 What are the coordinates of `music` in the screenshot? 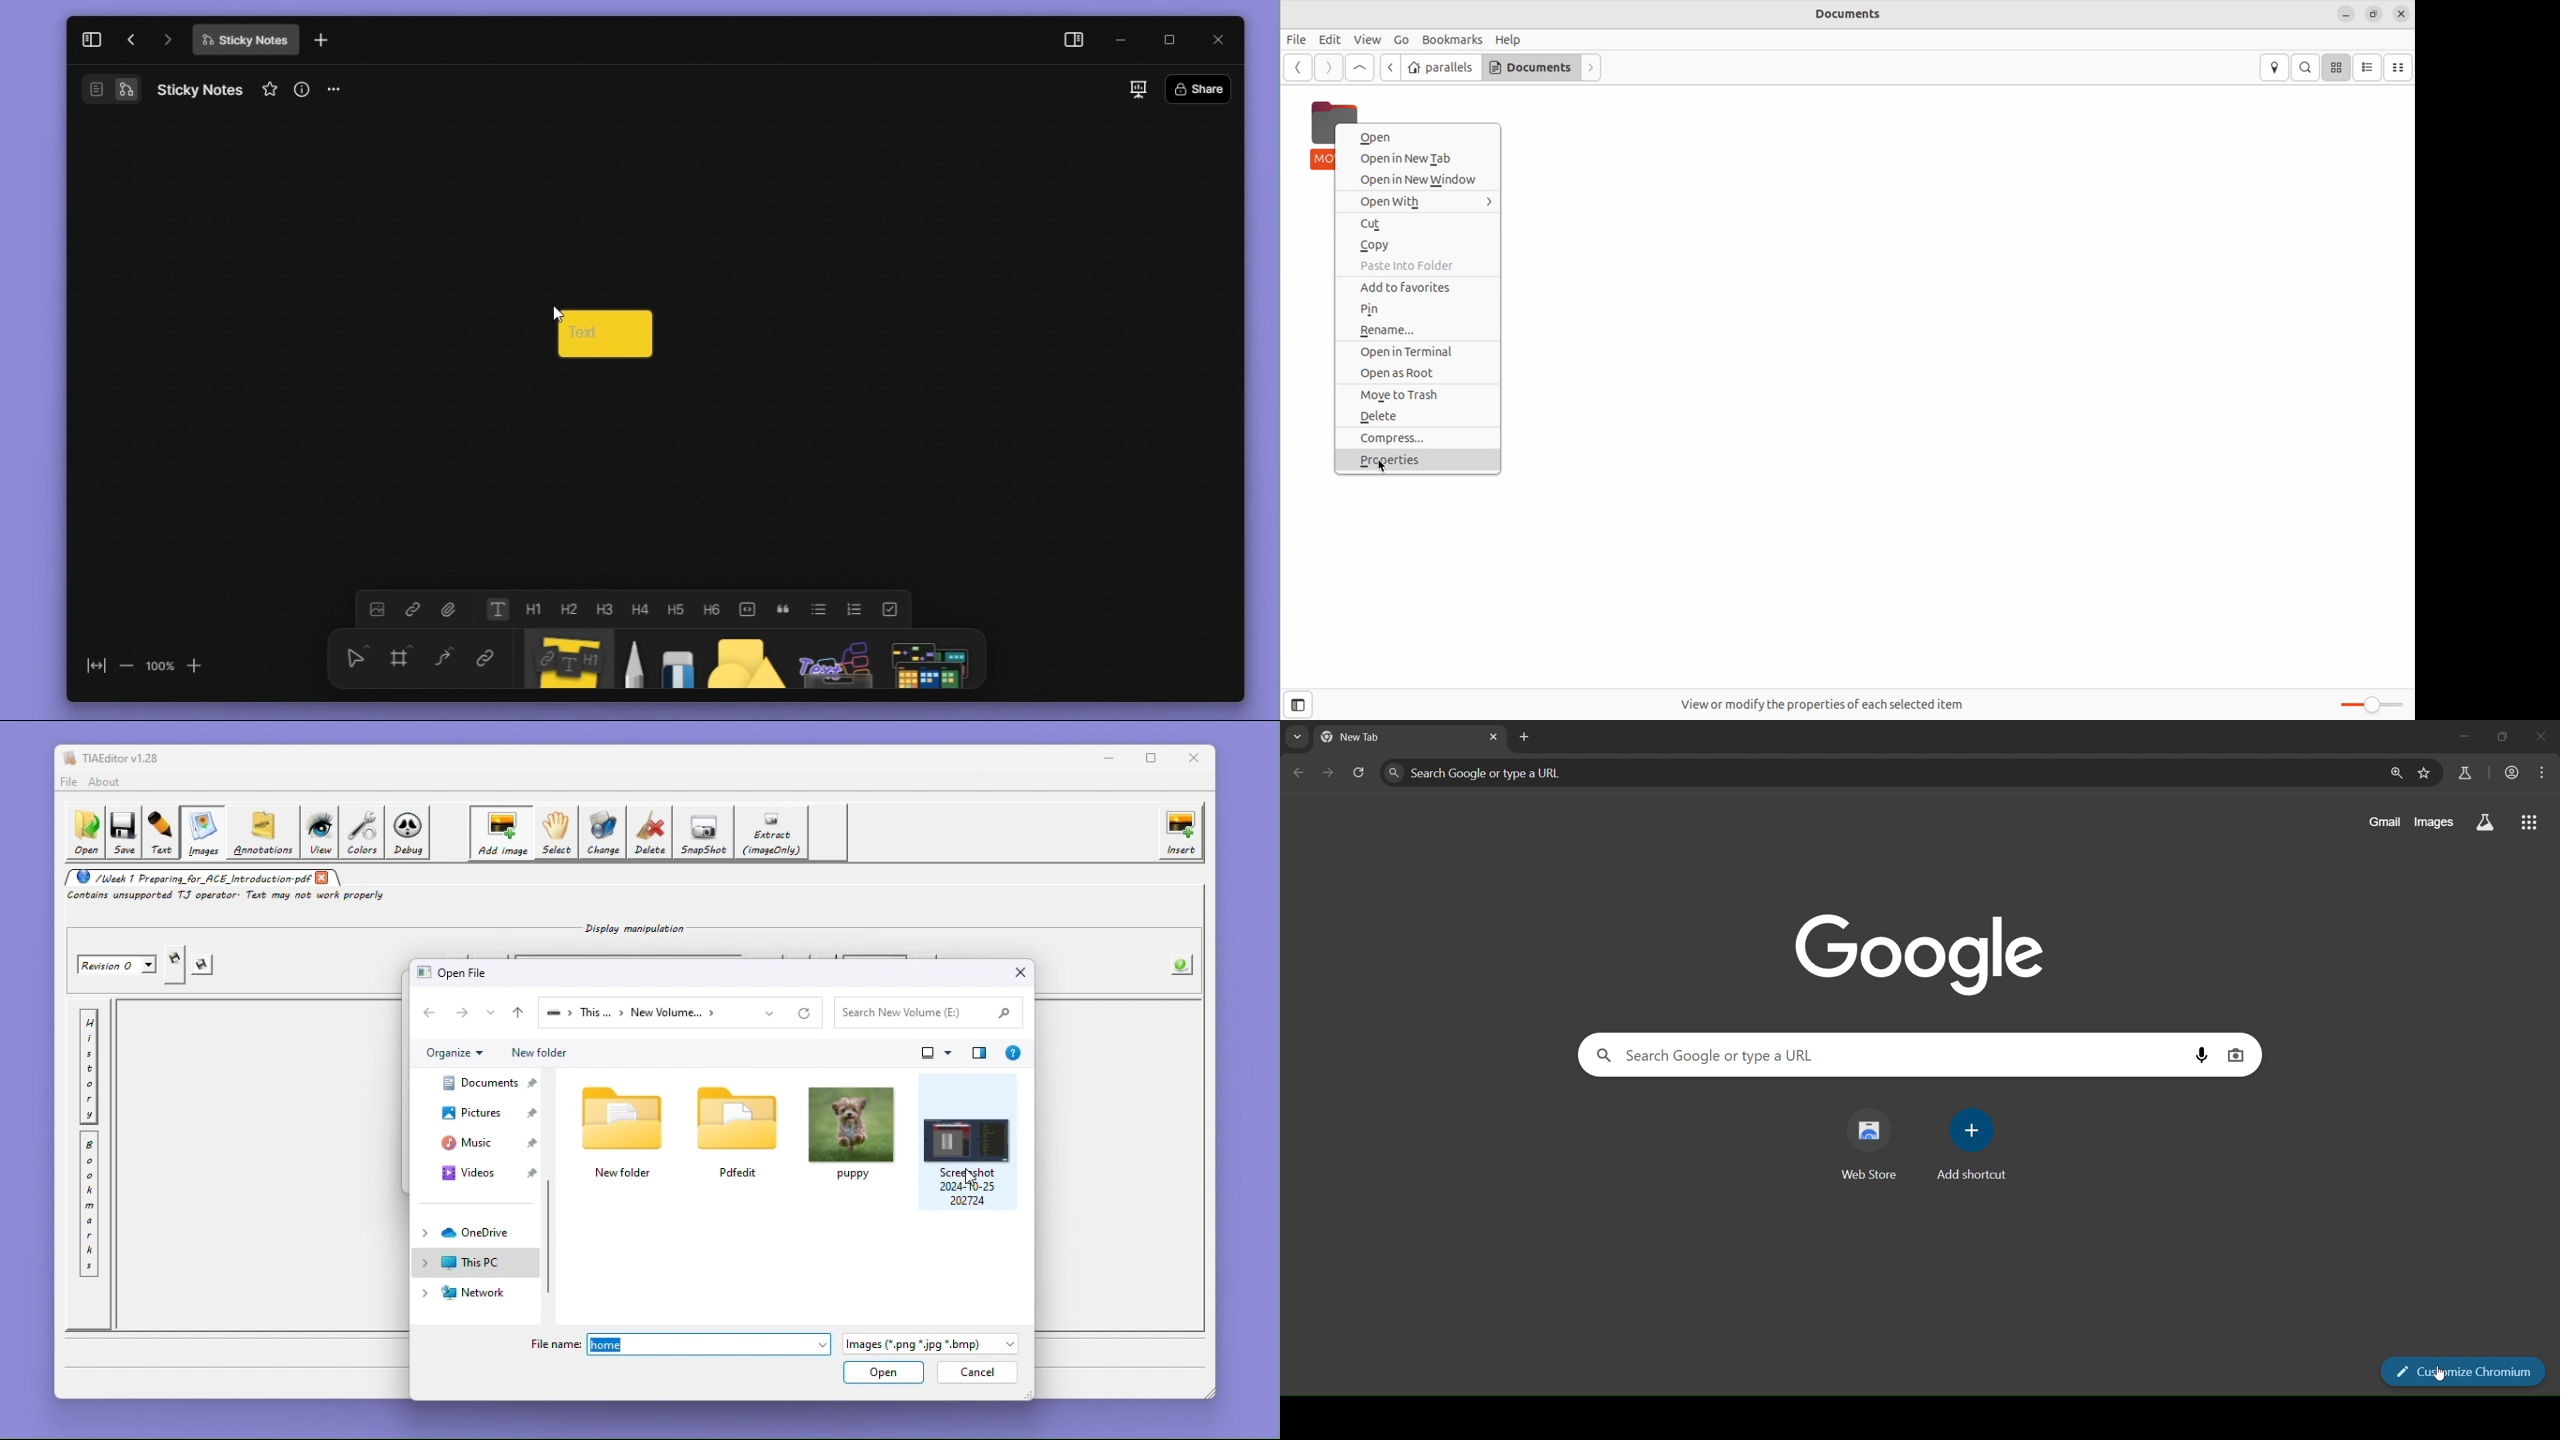 It's located at (479, 1142).